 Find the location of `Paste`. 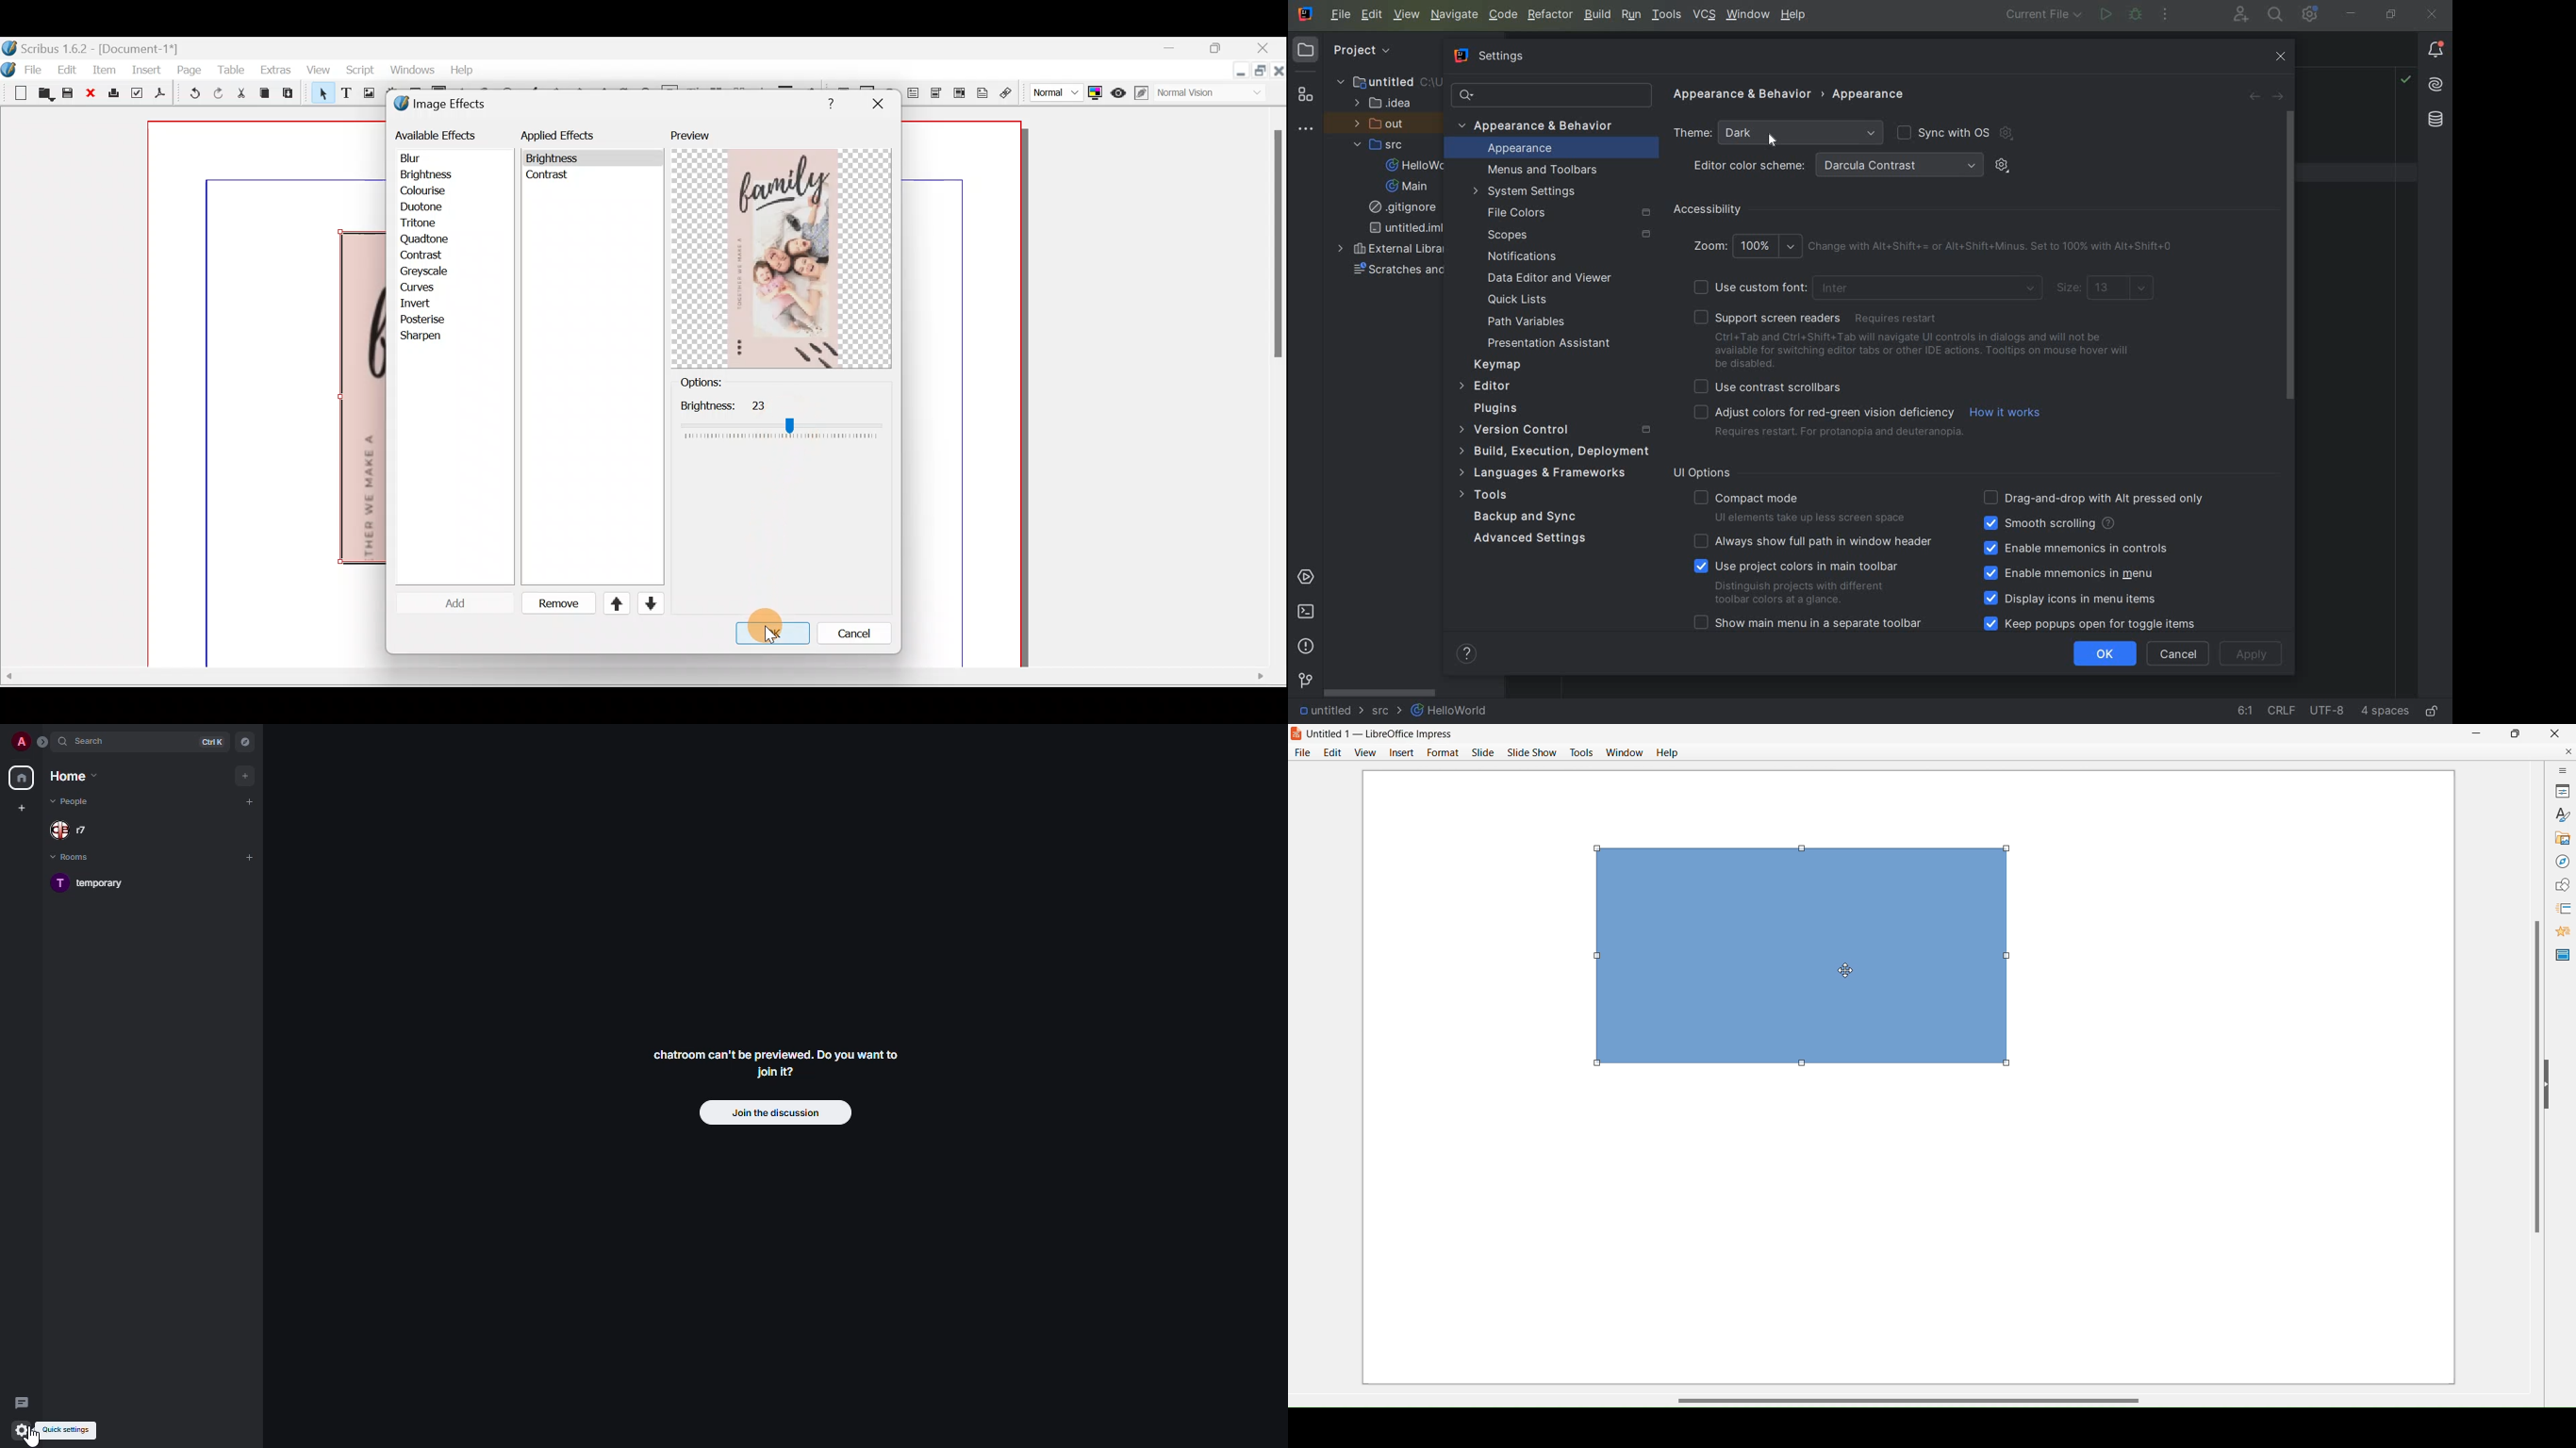

Paste is located at coordinates (291, 95).